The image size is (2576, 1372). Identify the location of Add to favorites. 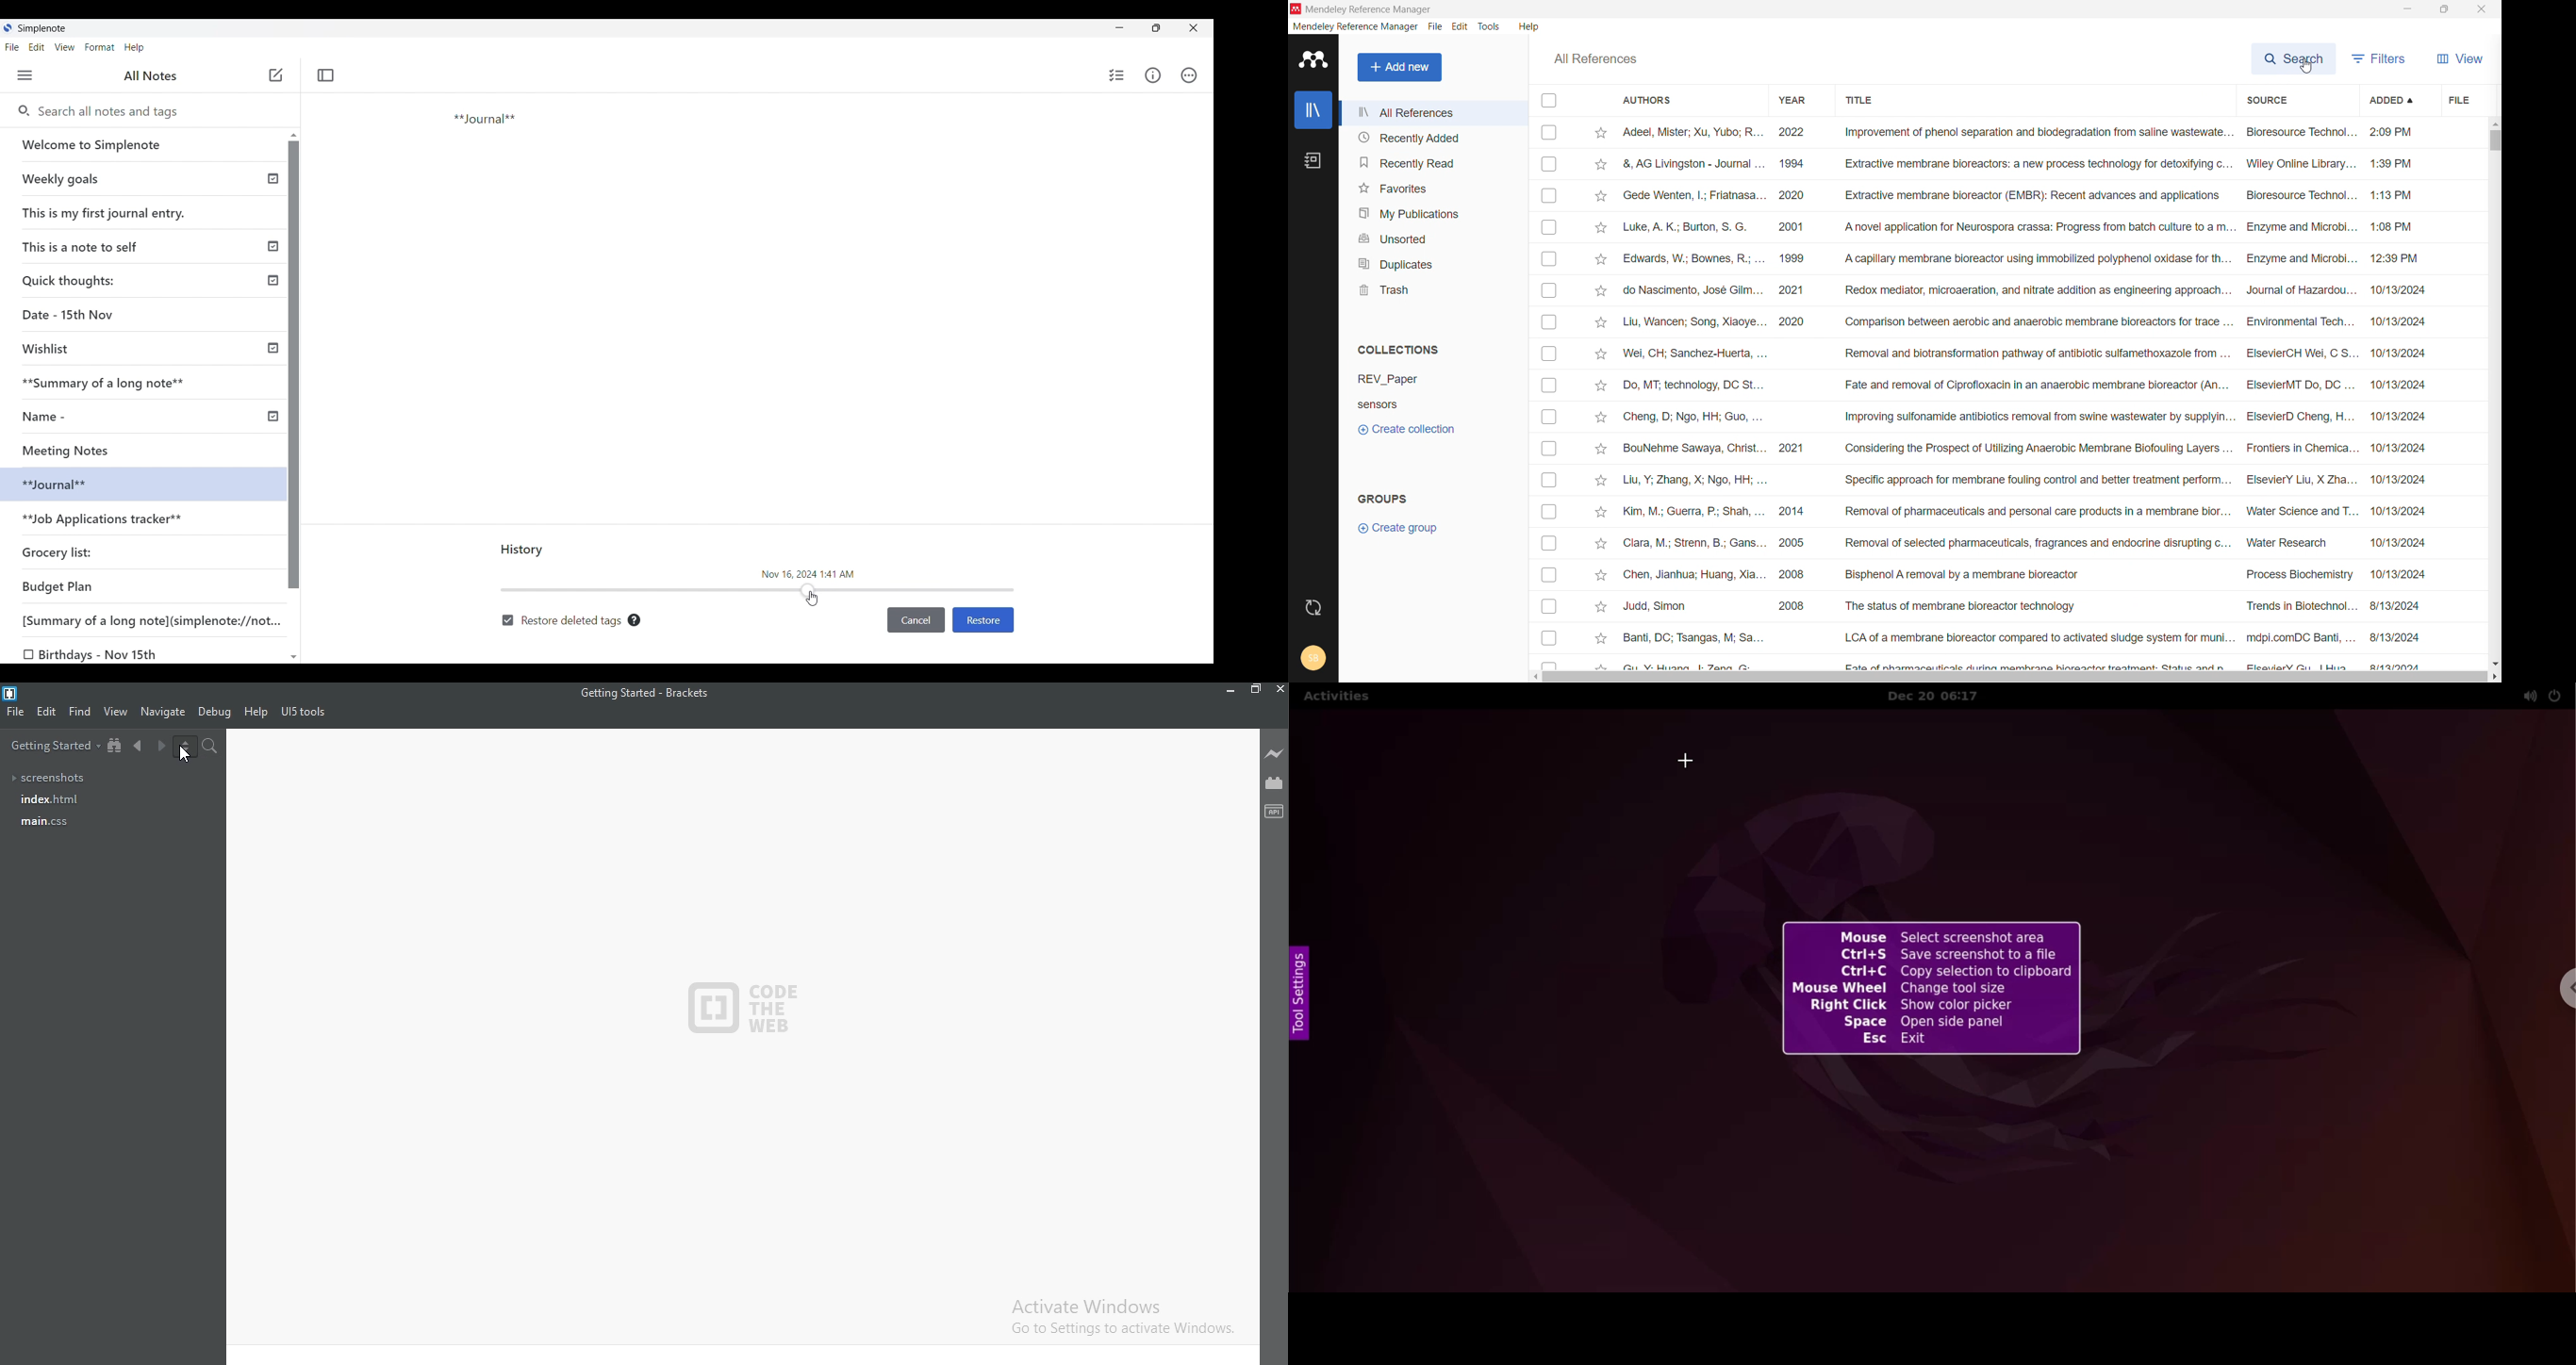
(1599, 258).